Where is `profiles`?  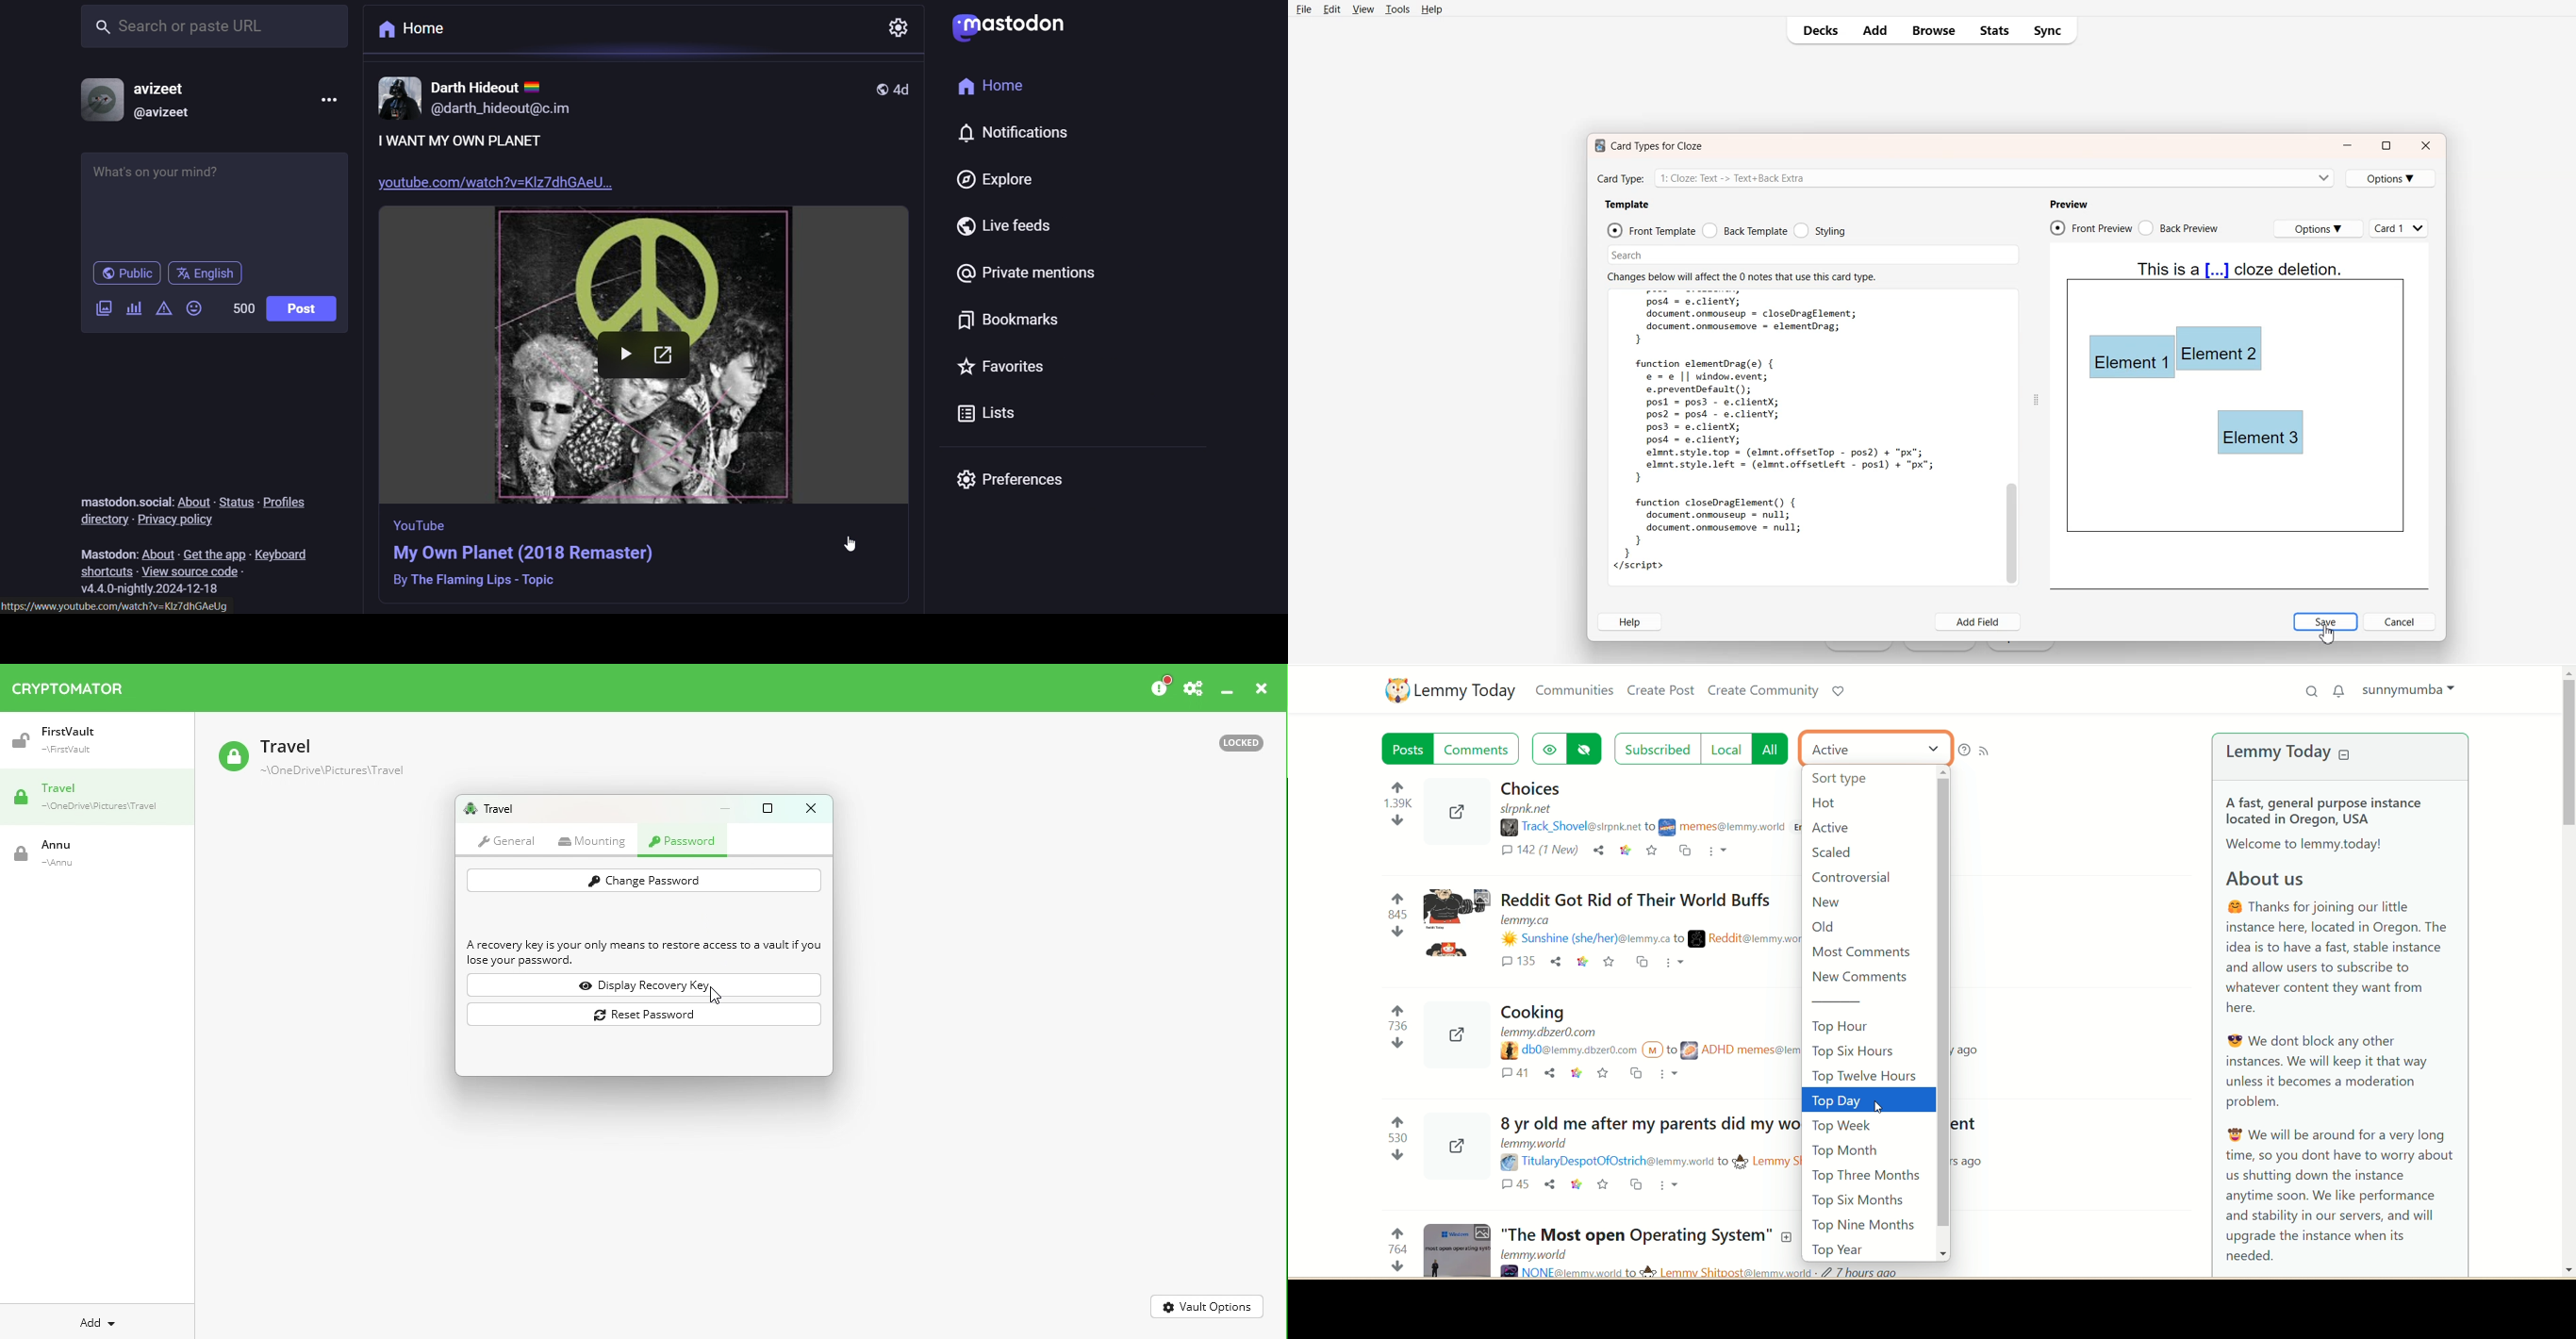
profiles is located at coordinates (296, 499).